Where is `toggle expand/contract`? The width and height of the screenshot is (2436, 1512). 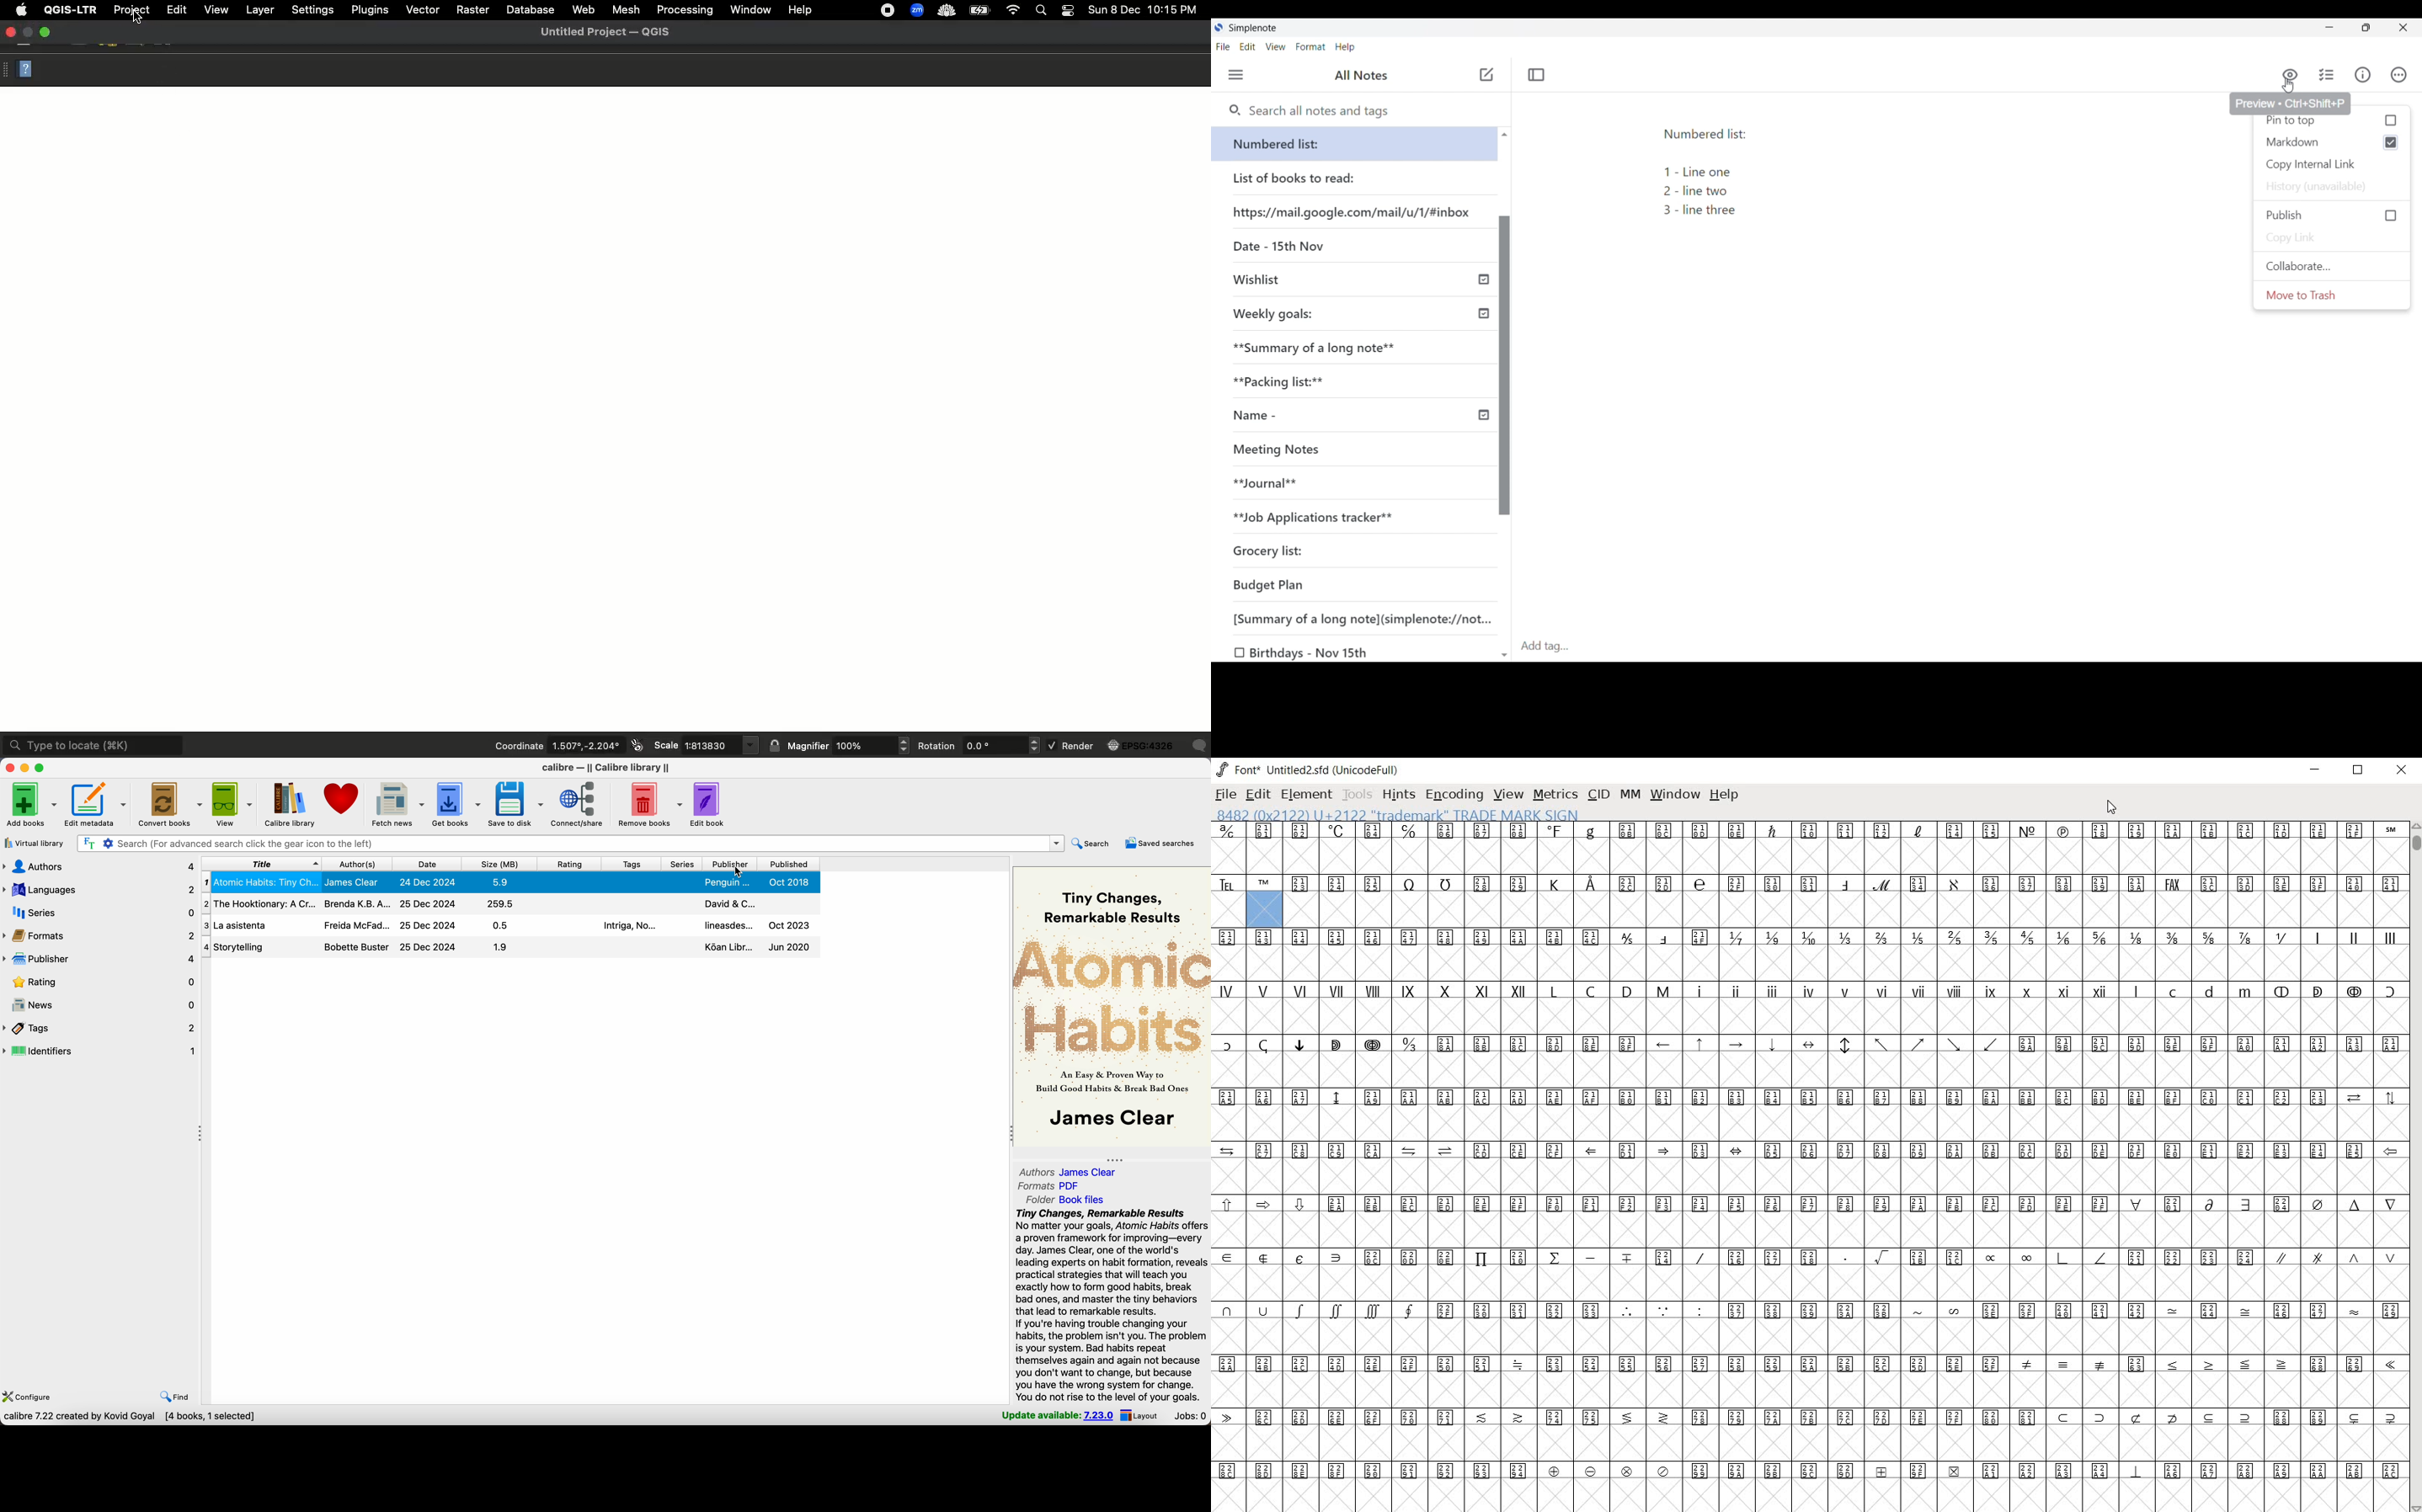 toggle expand/contract is located at coordinates (200, 1134).